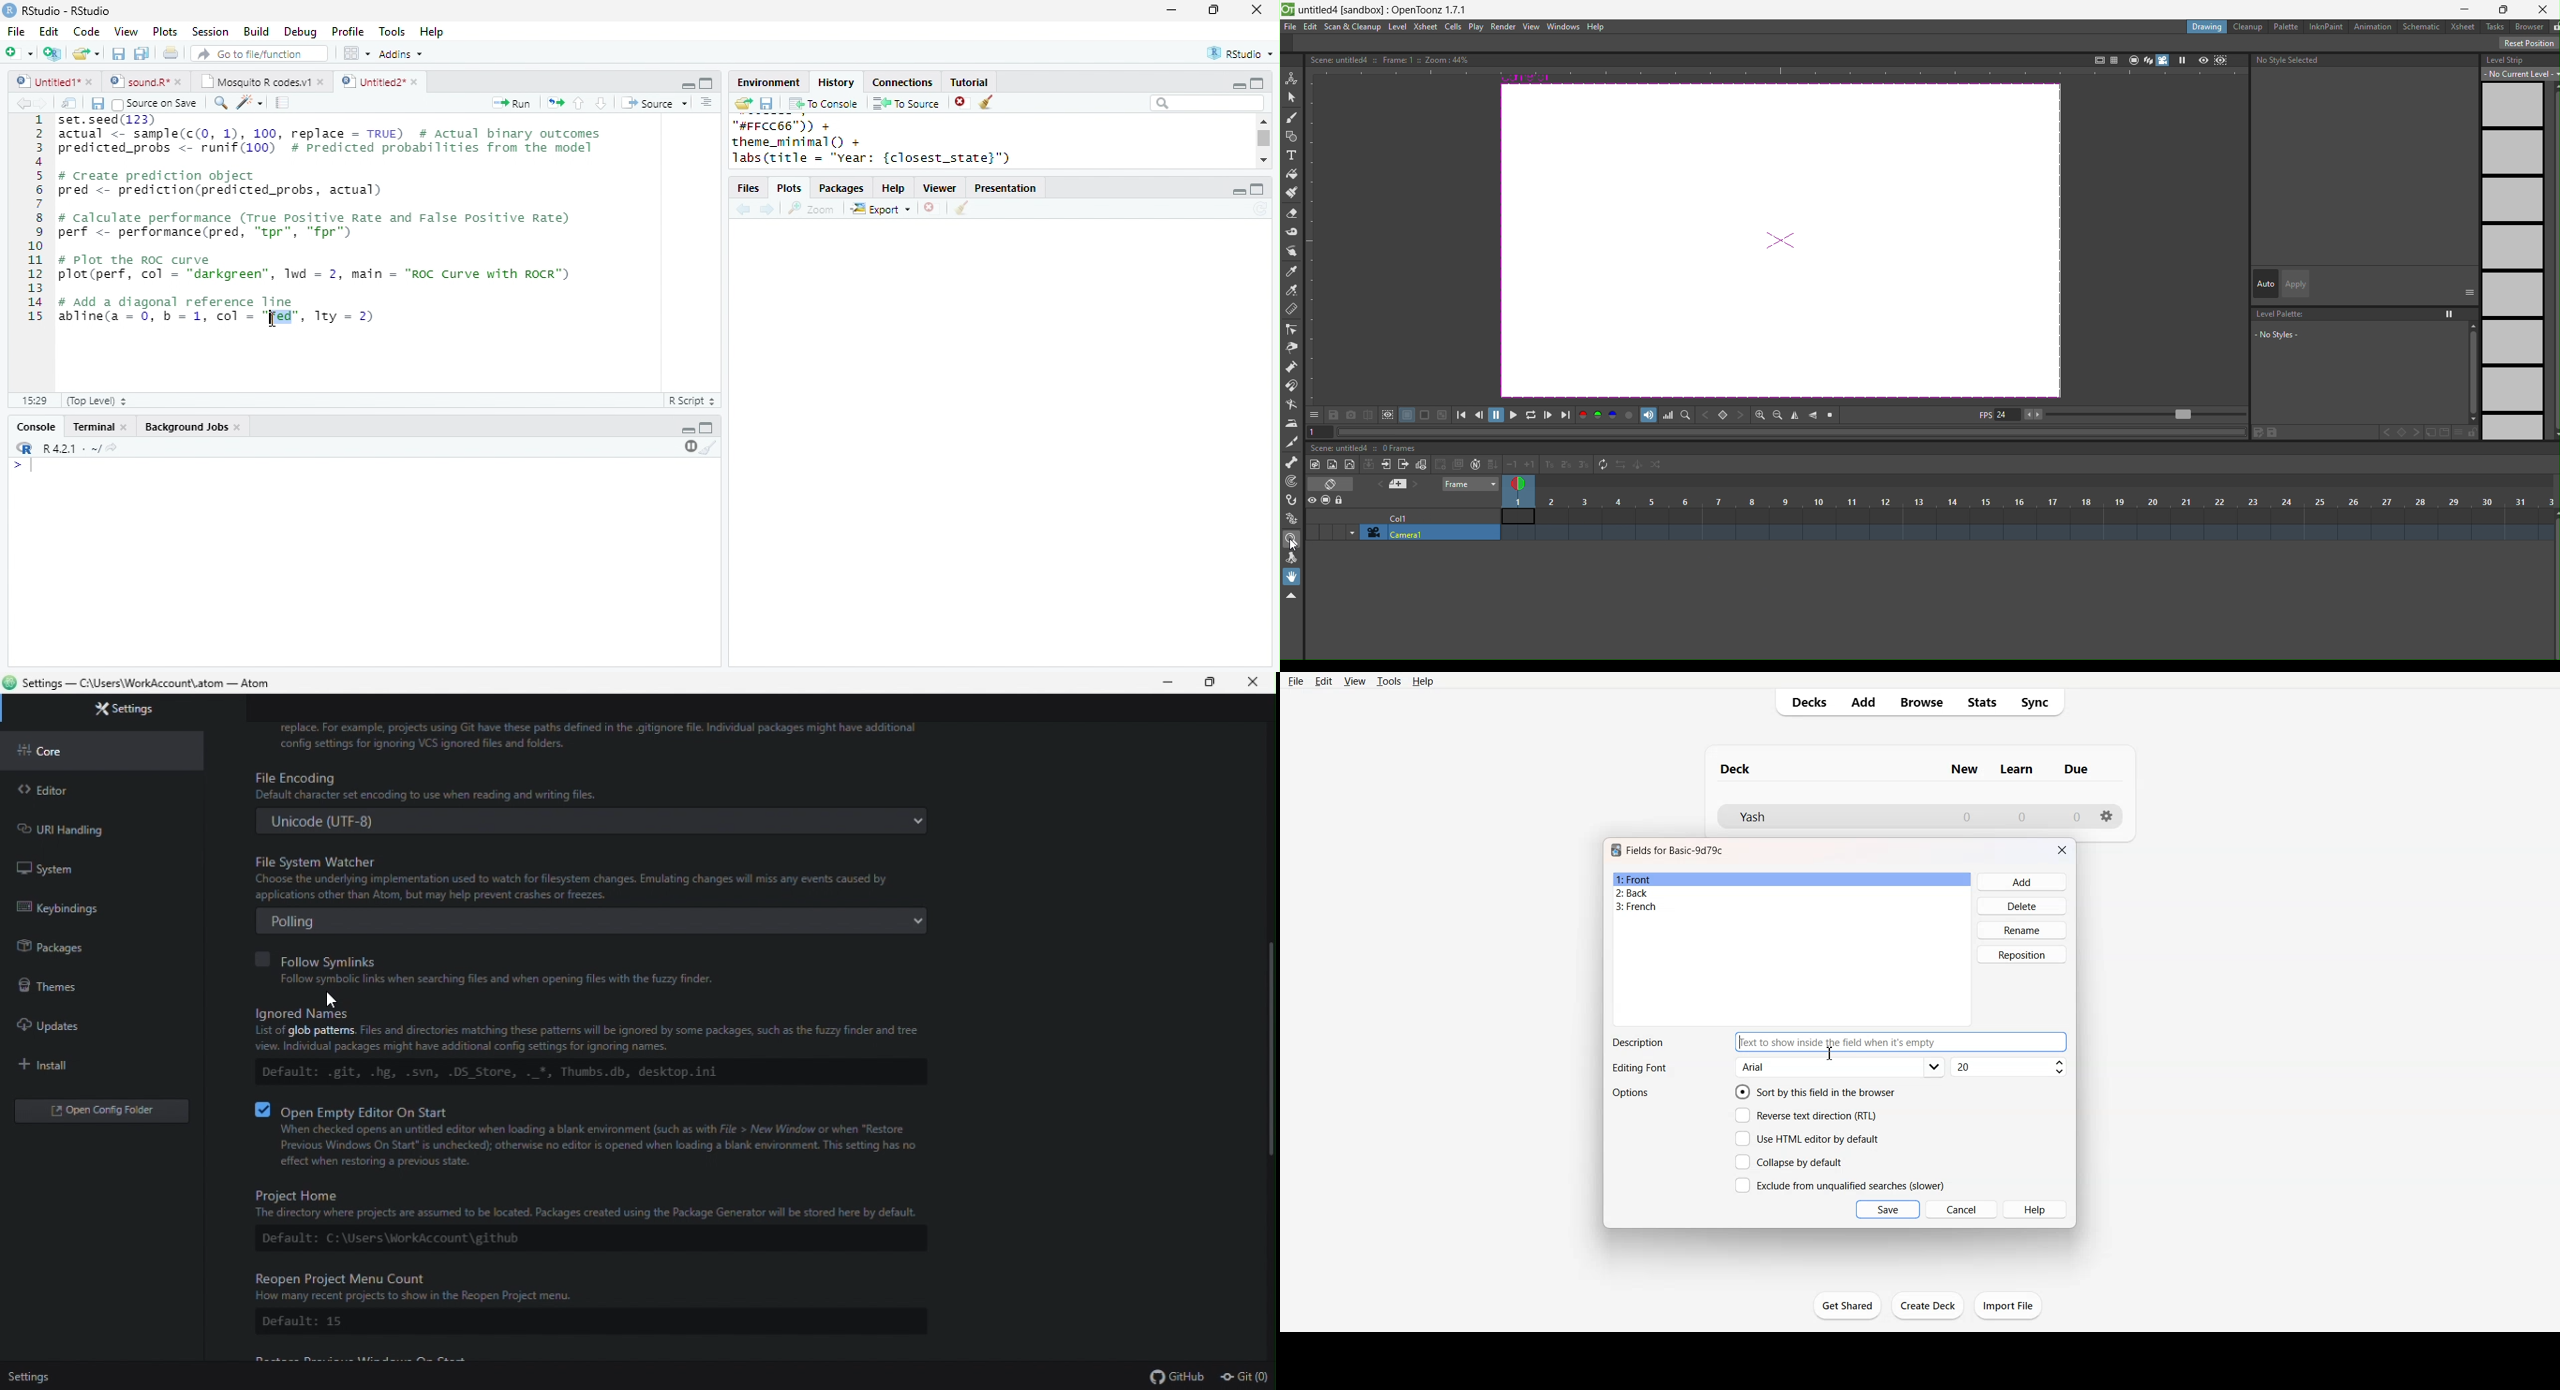 The height and width of the screenshot is (1400, 2576). Describe the element at coordinates (1258, 189) in the screenshot. I see `maximize` at that location.